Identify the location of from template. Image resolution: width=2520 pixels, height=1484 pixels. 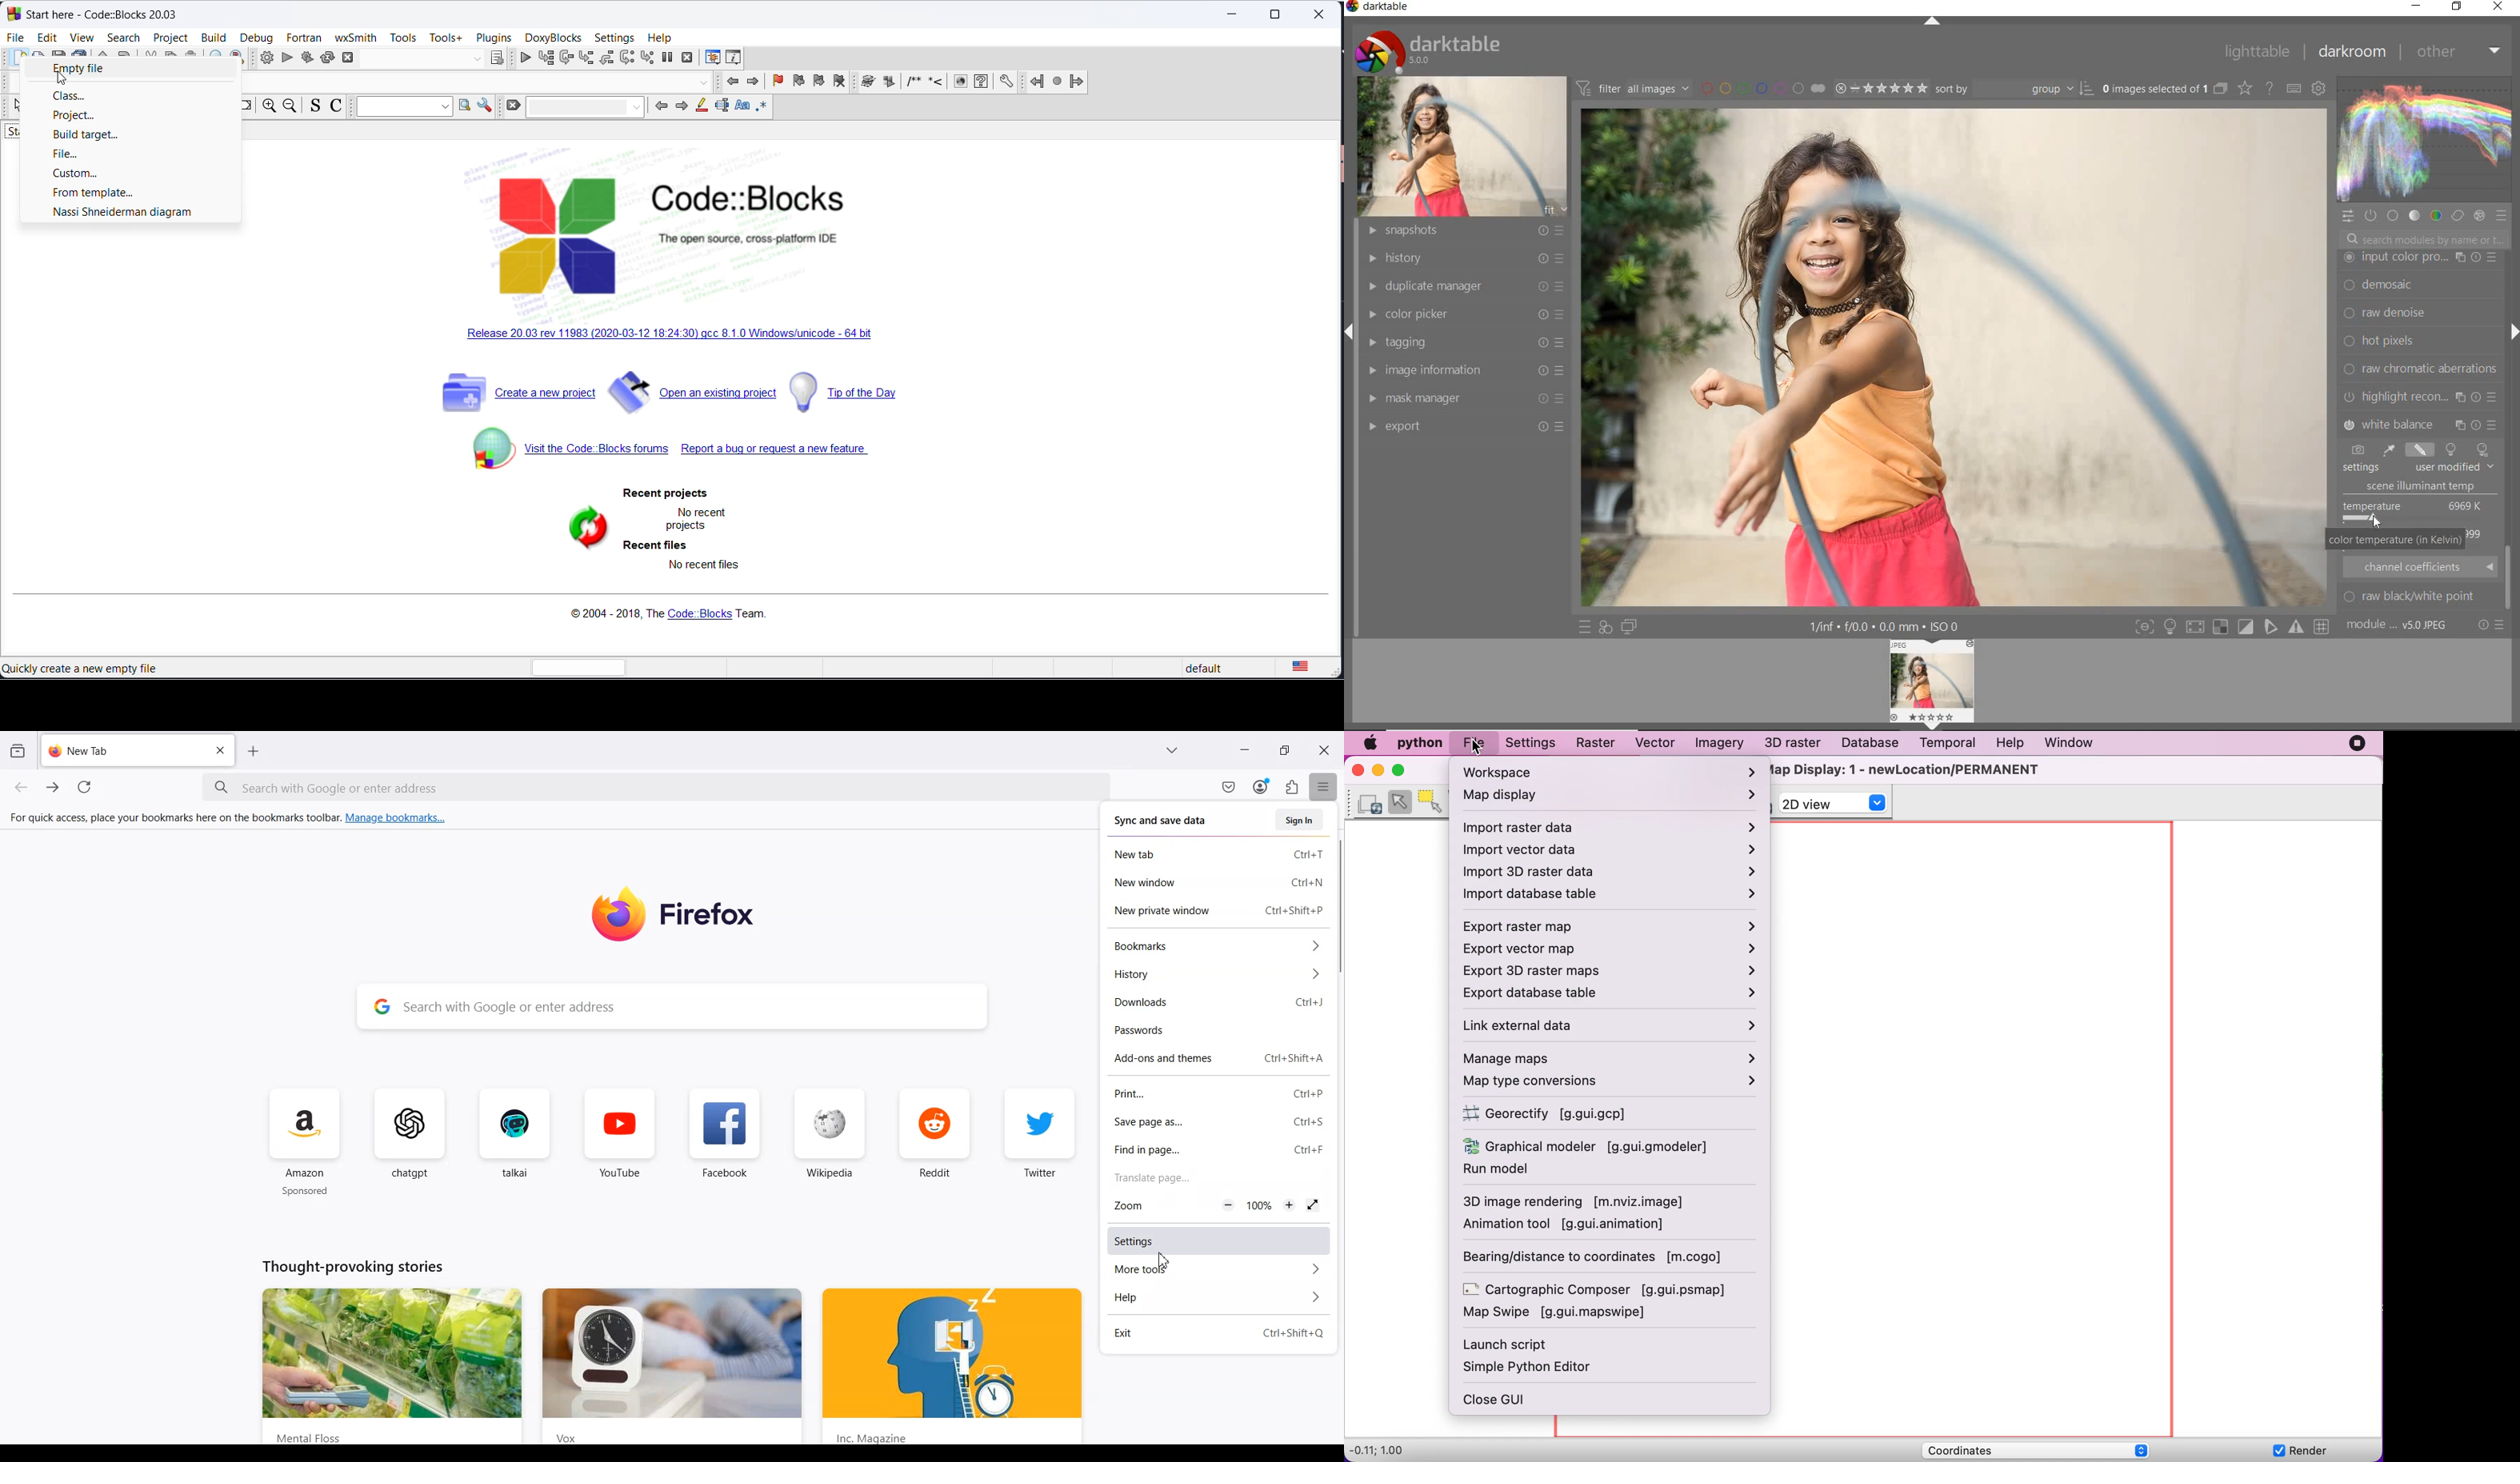
(121, 193).